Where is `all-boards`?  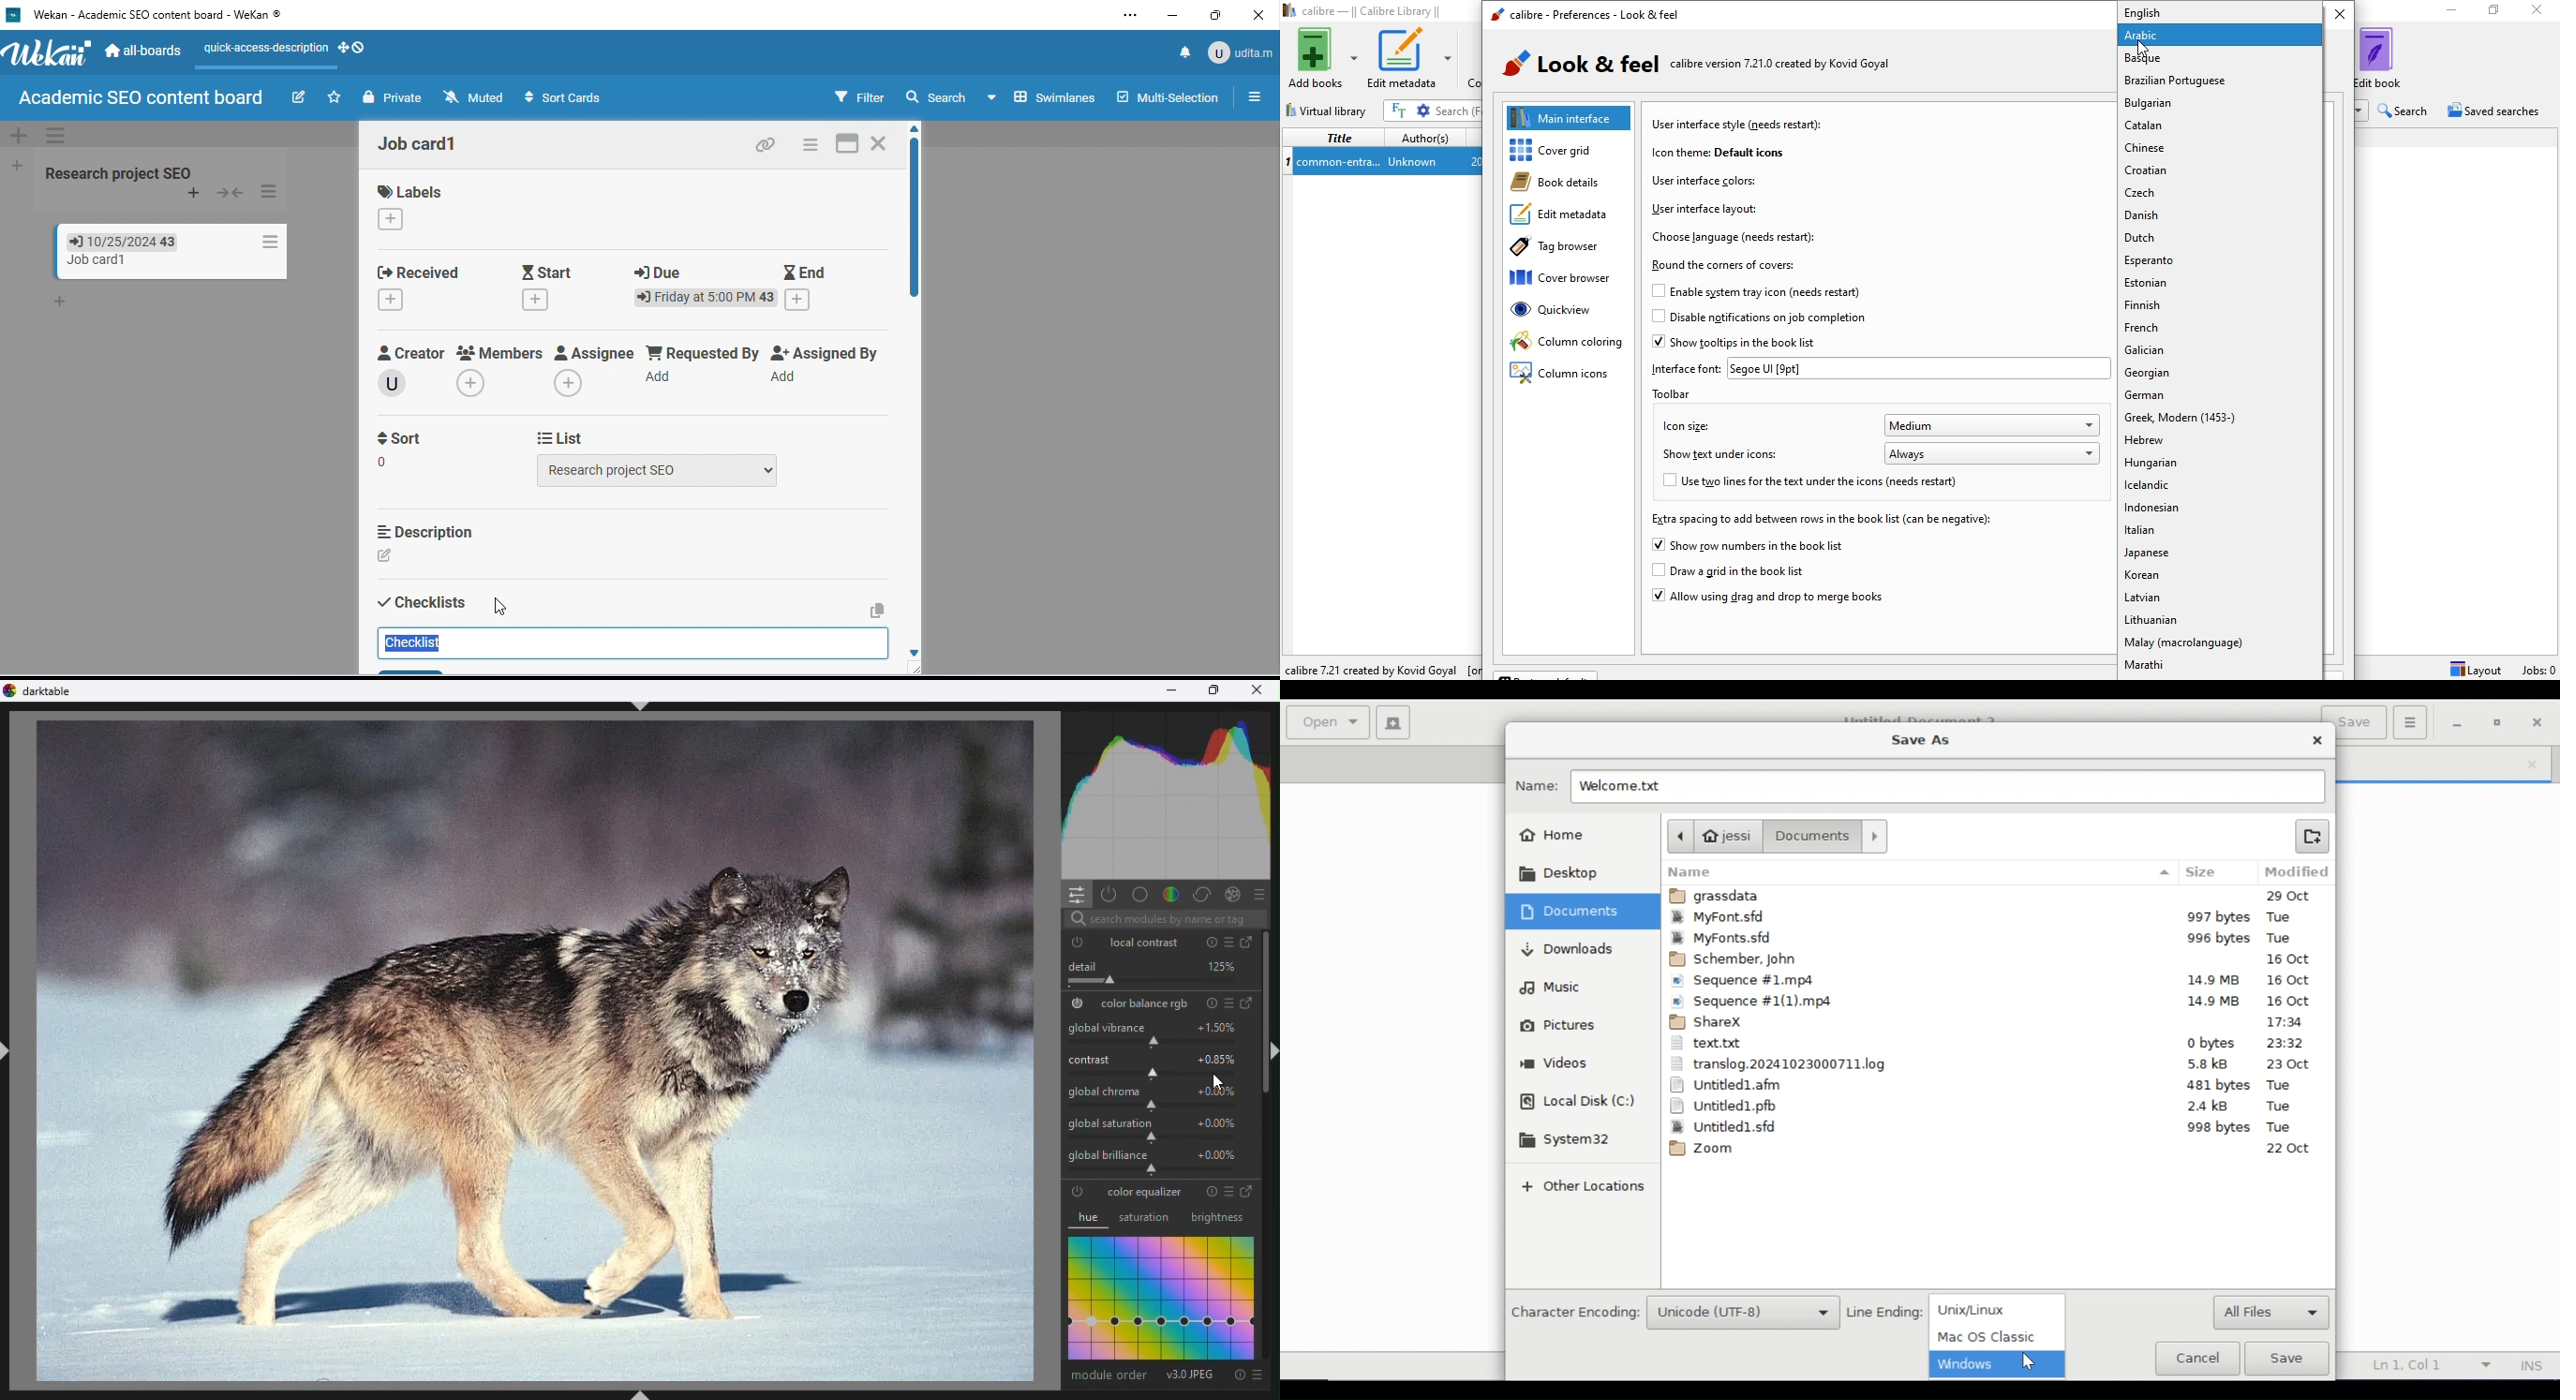 all-boards is located at coordinates (143, 50).